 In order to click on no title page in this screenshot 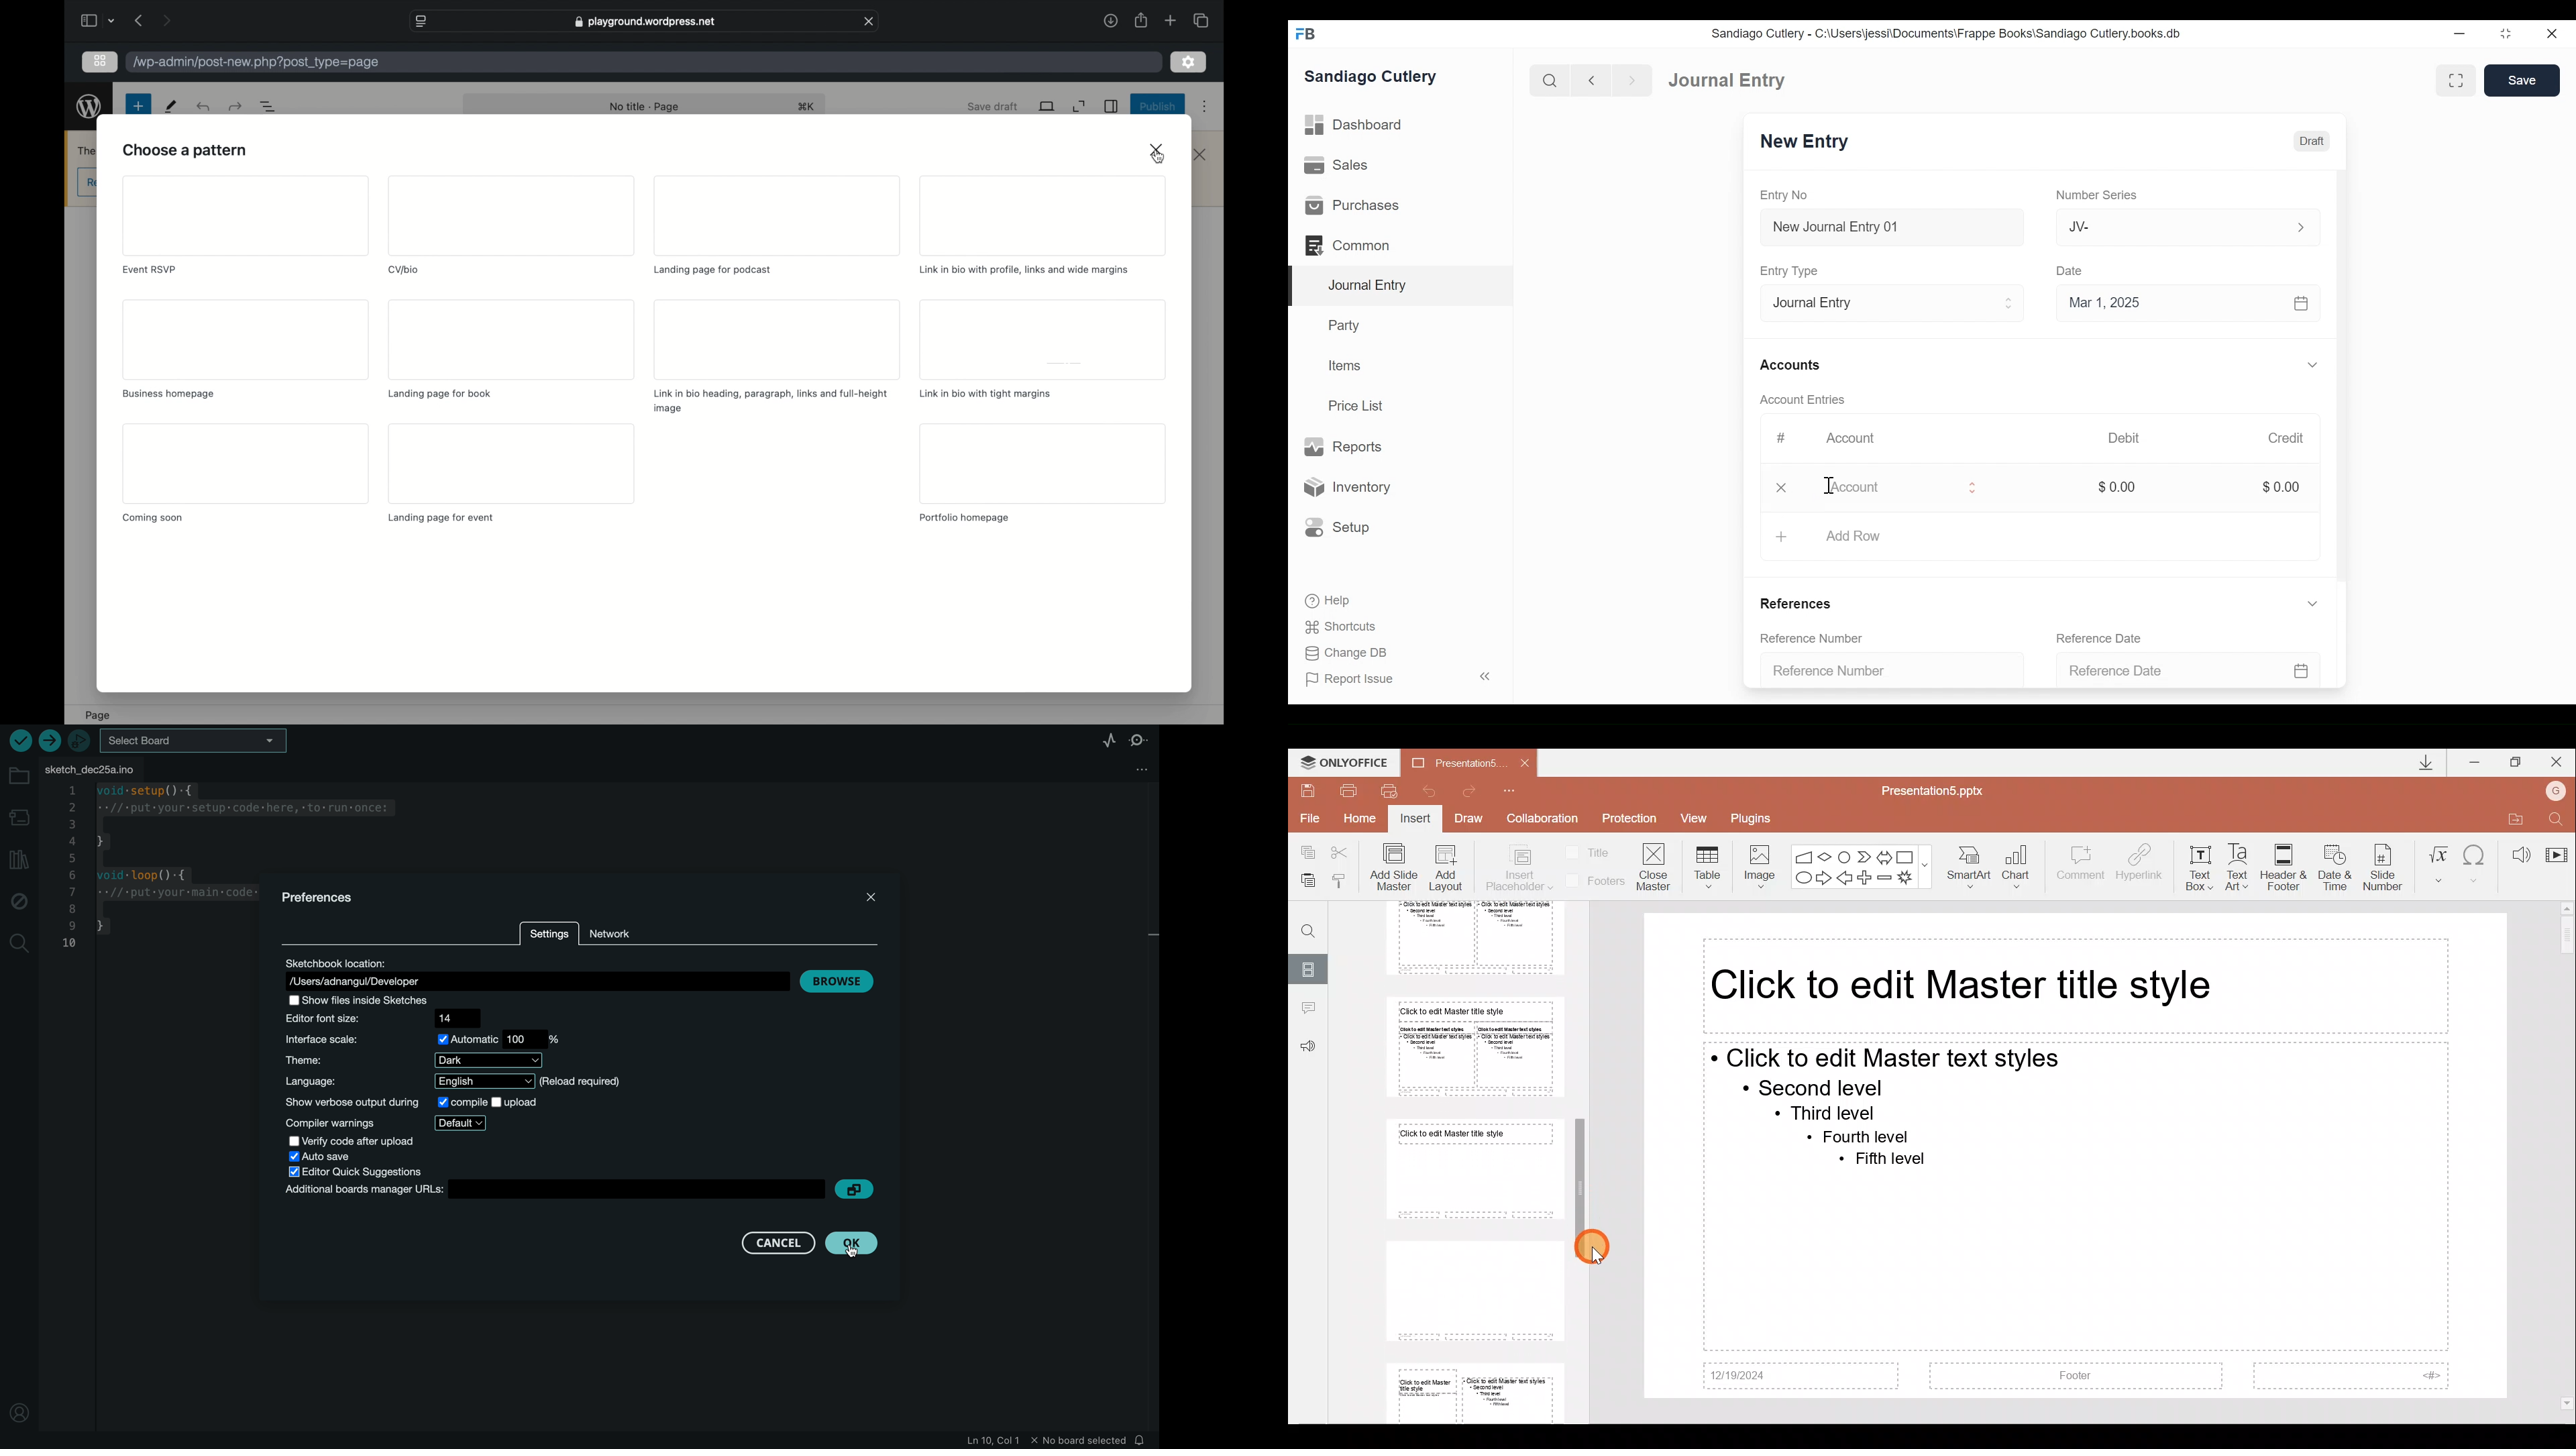, I will do `click(645, 106)`.